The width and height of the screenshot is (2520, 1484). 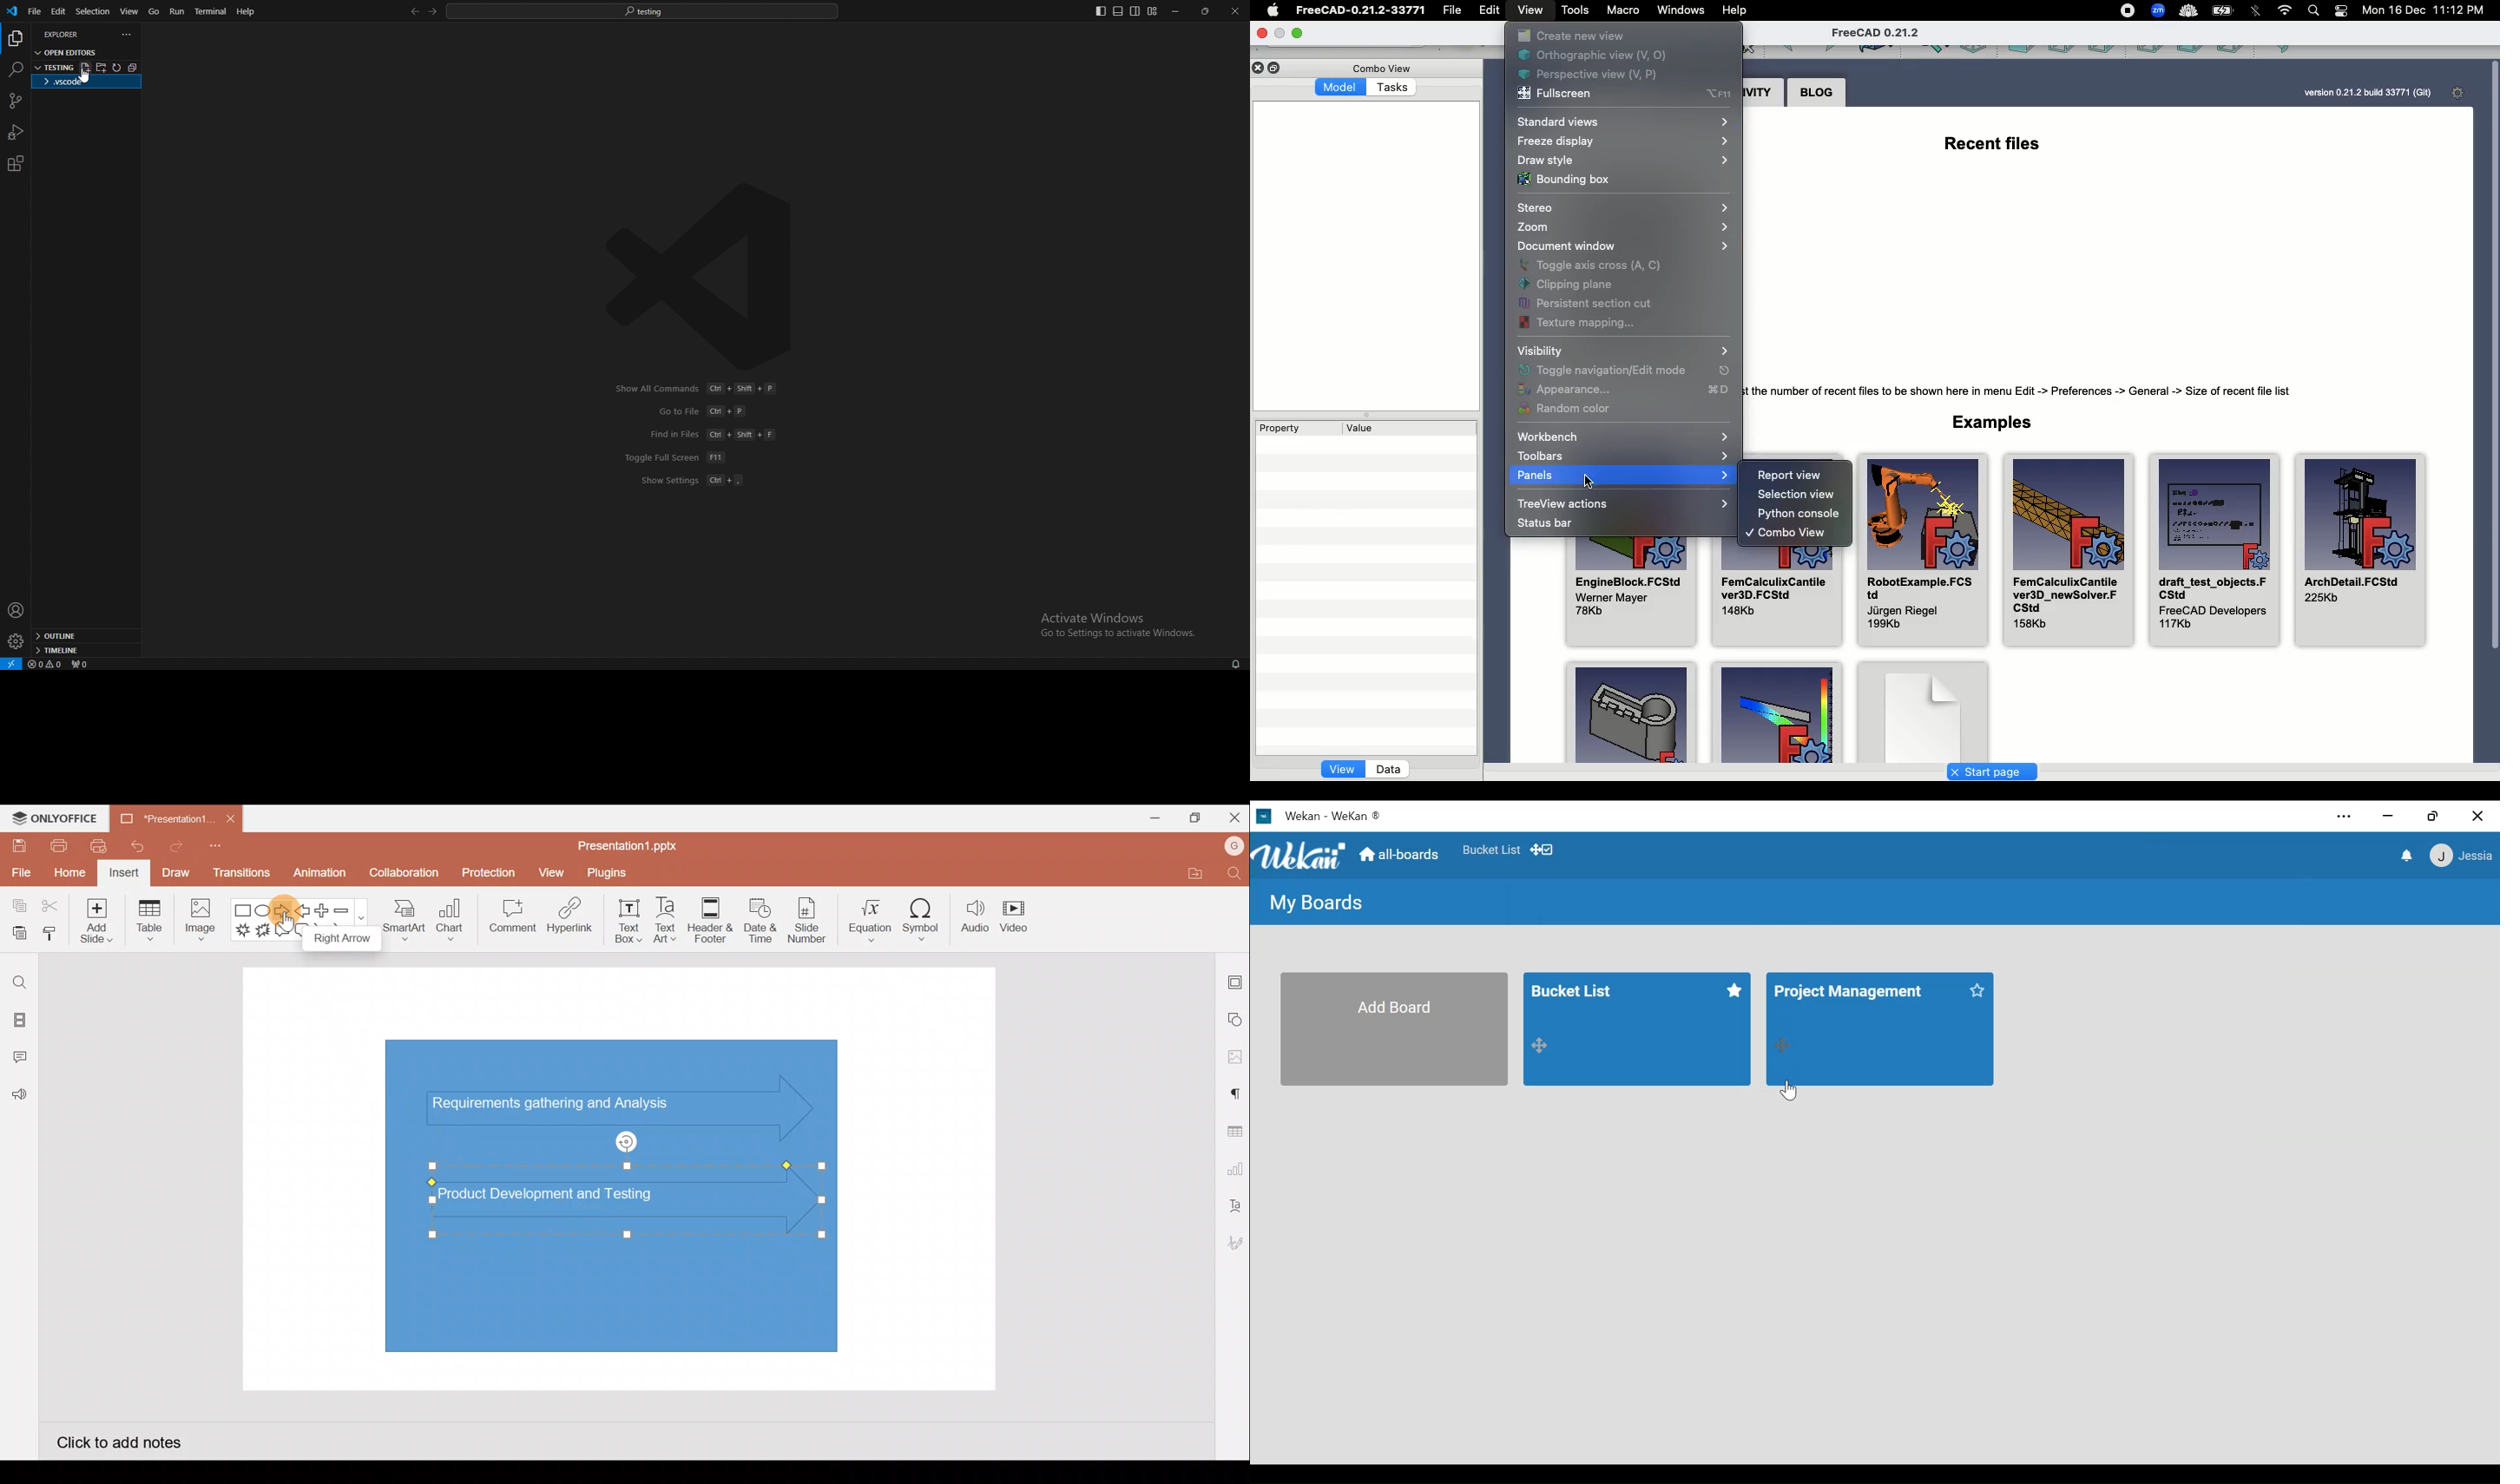 What do you see at coordinates (2492, 408) in the screenshot?
I see `Scroll` at bounding box center [2492, 408].